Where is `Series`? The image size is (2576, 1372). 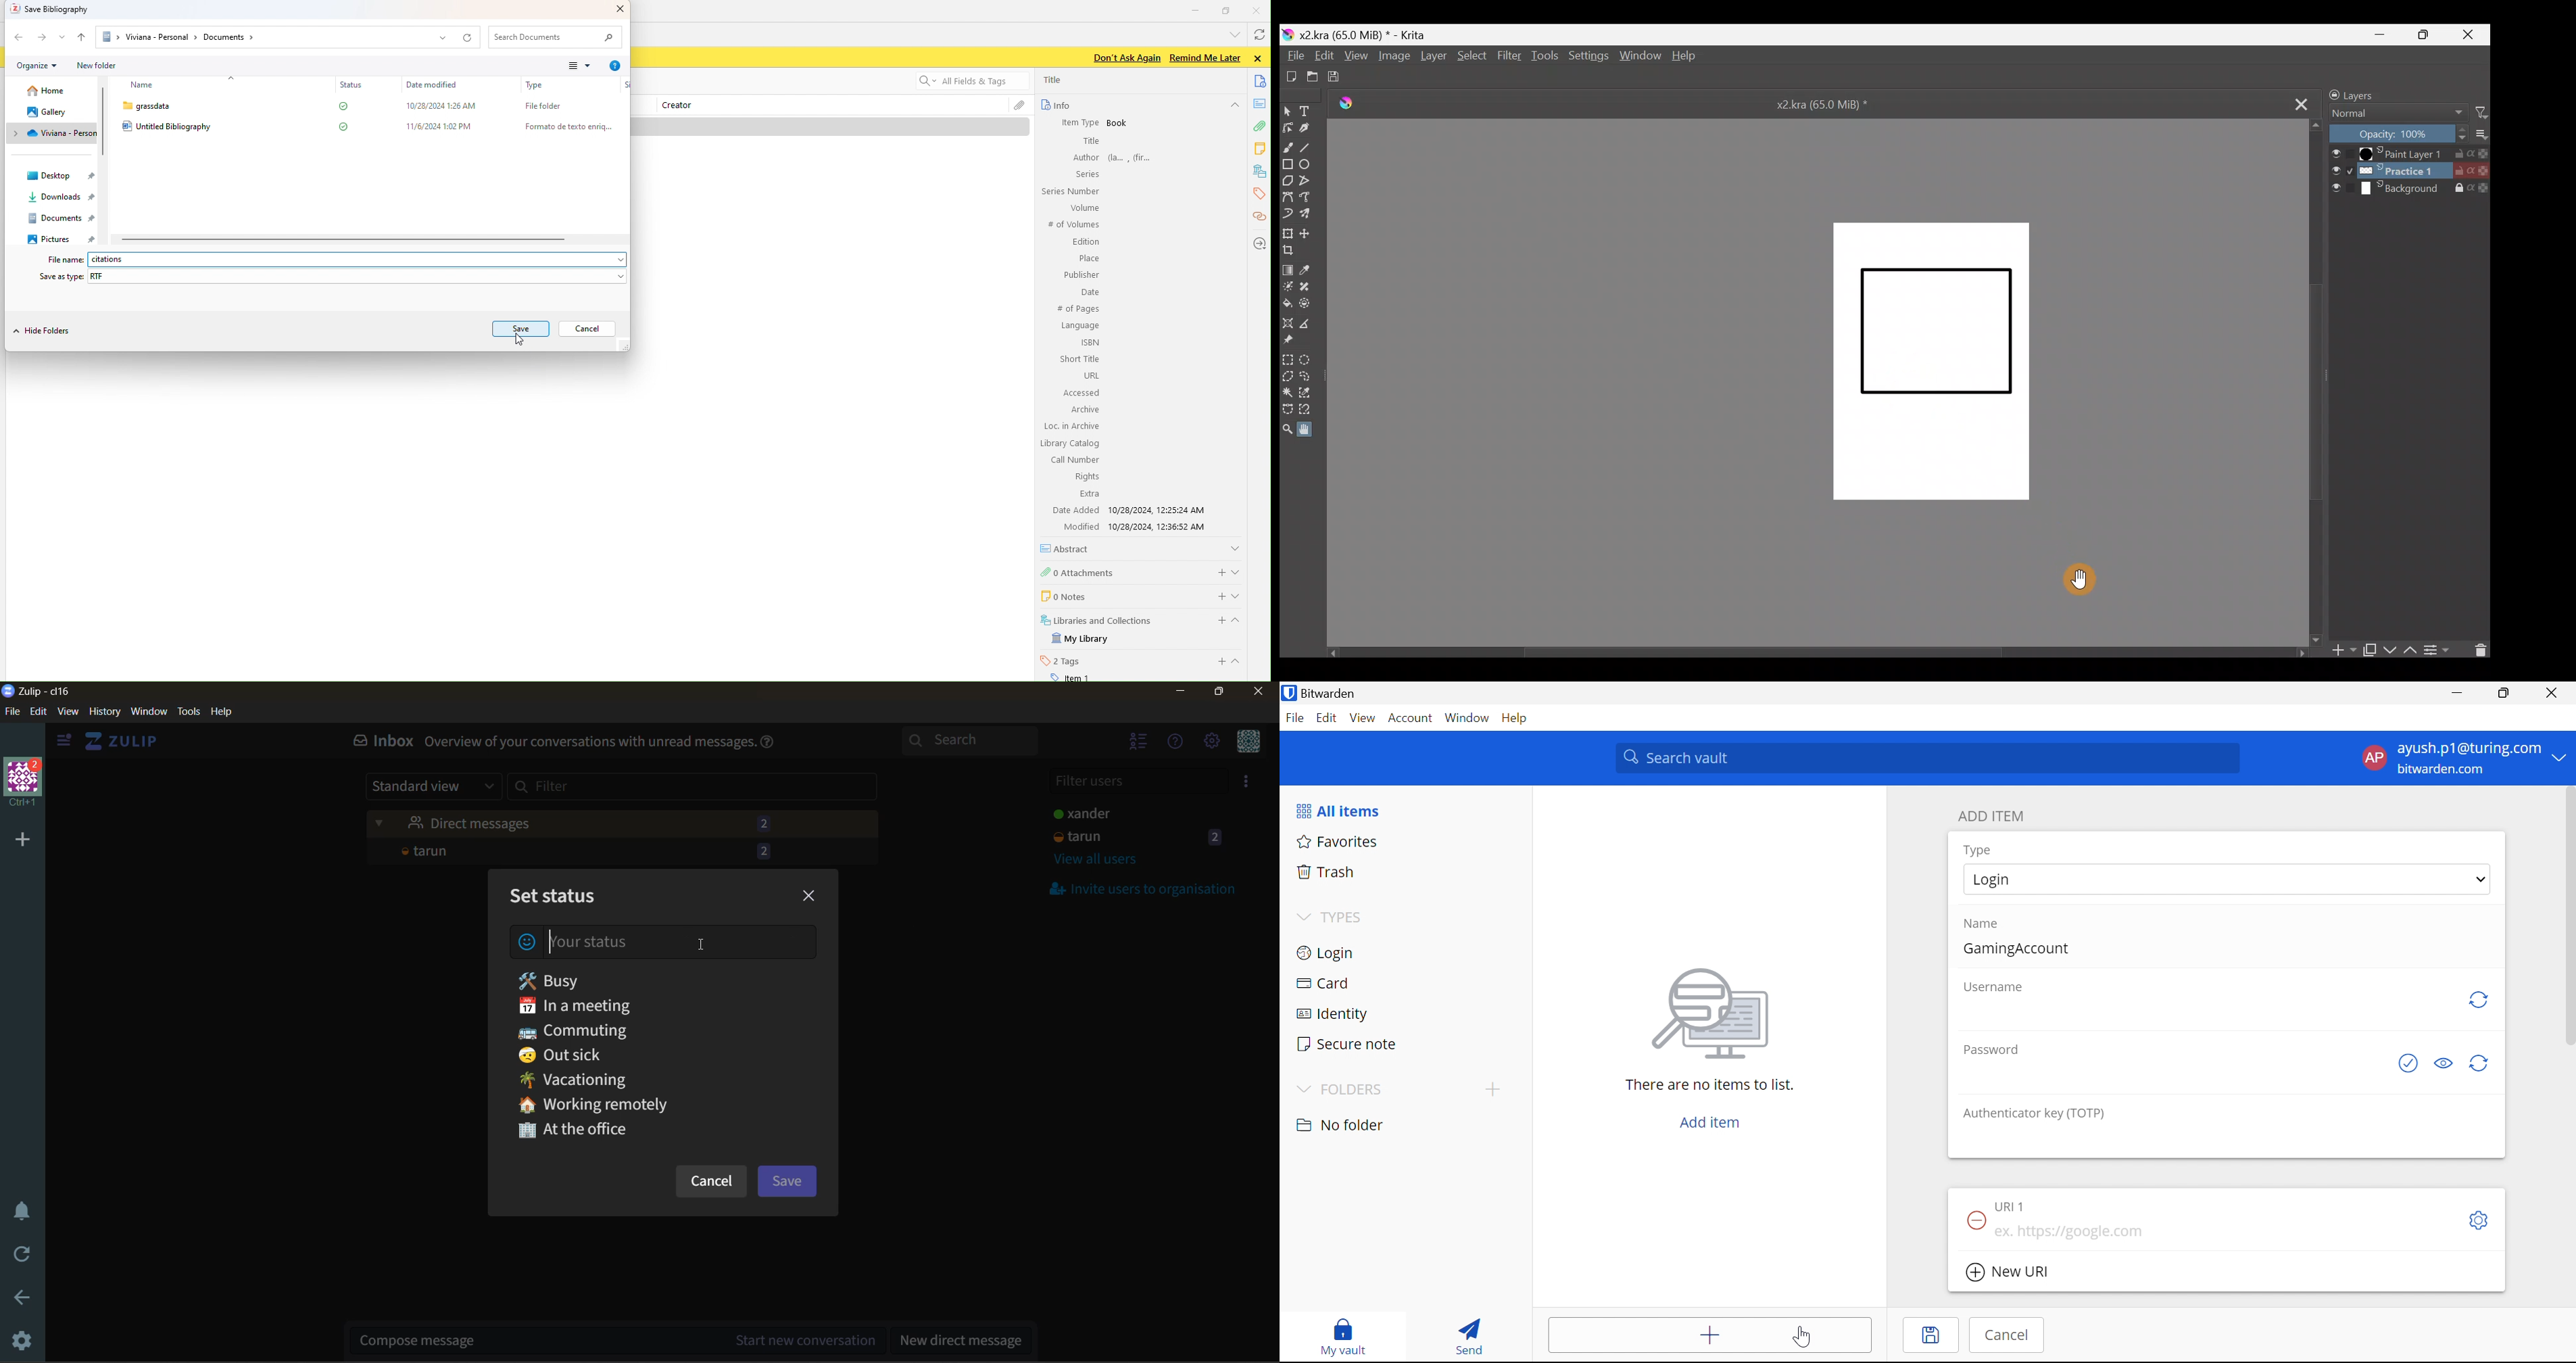 Series is located at coordinates (1086, 174).